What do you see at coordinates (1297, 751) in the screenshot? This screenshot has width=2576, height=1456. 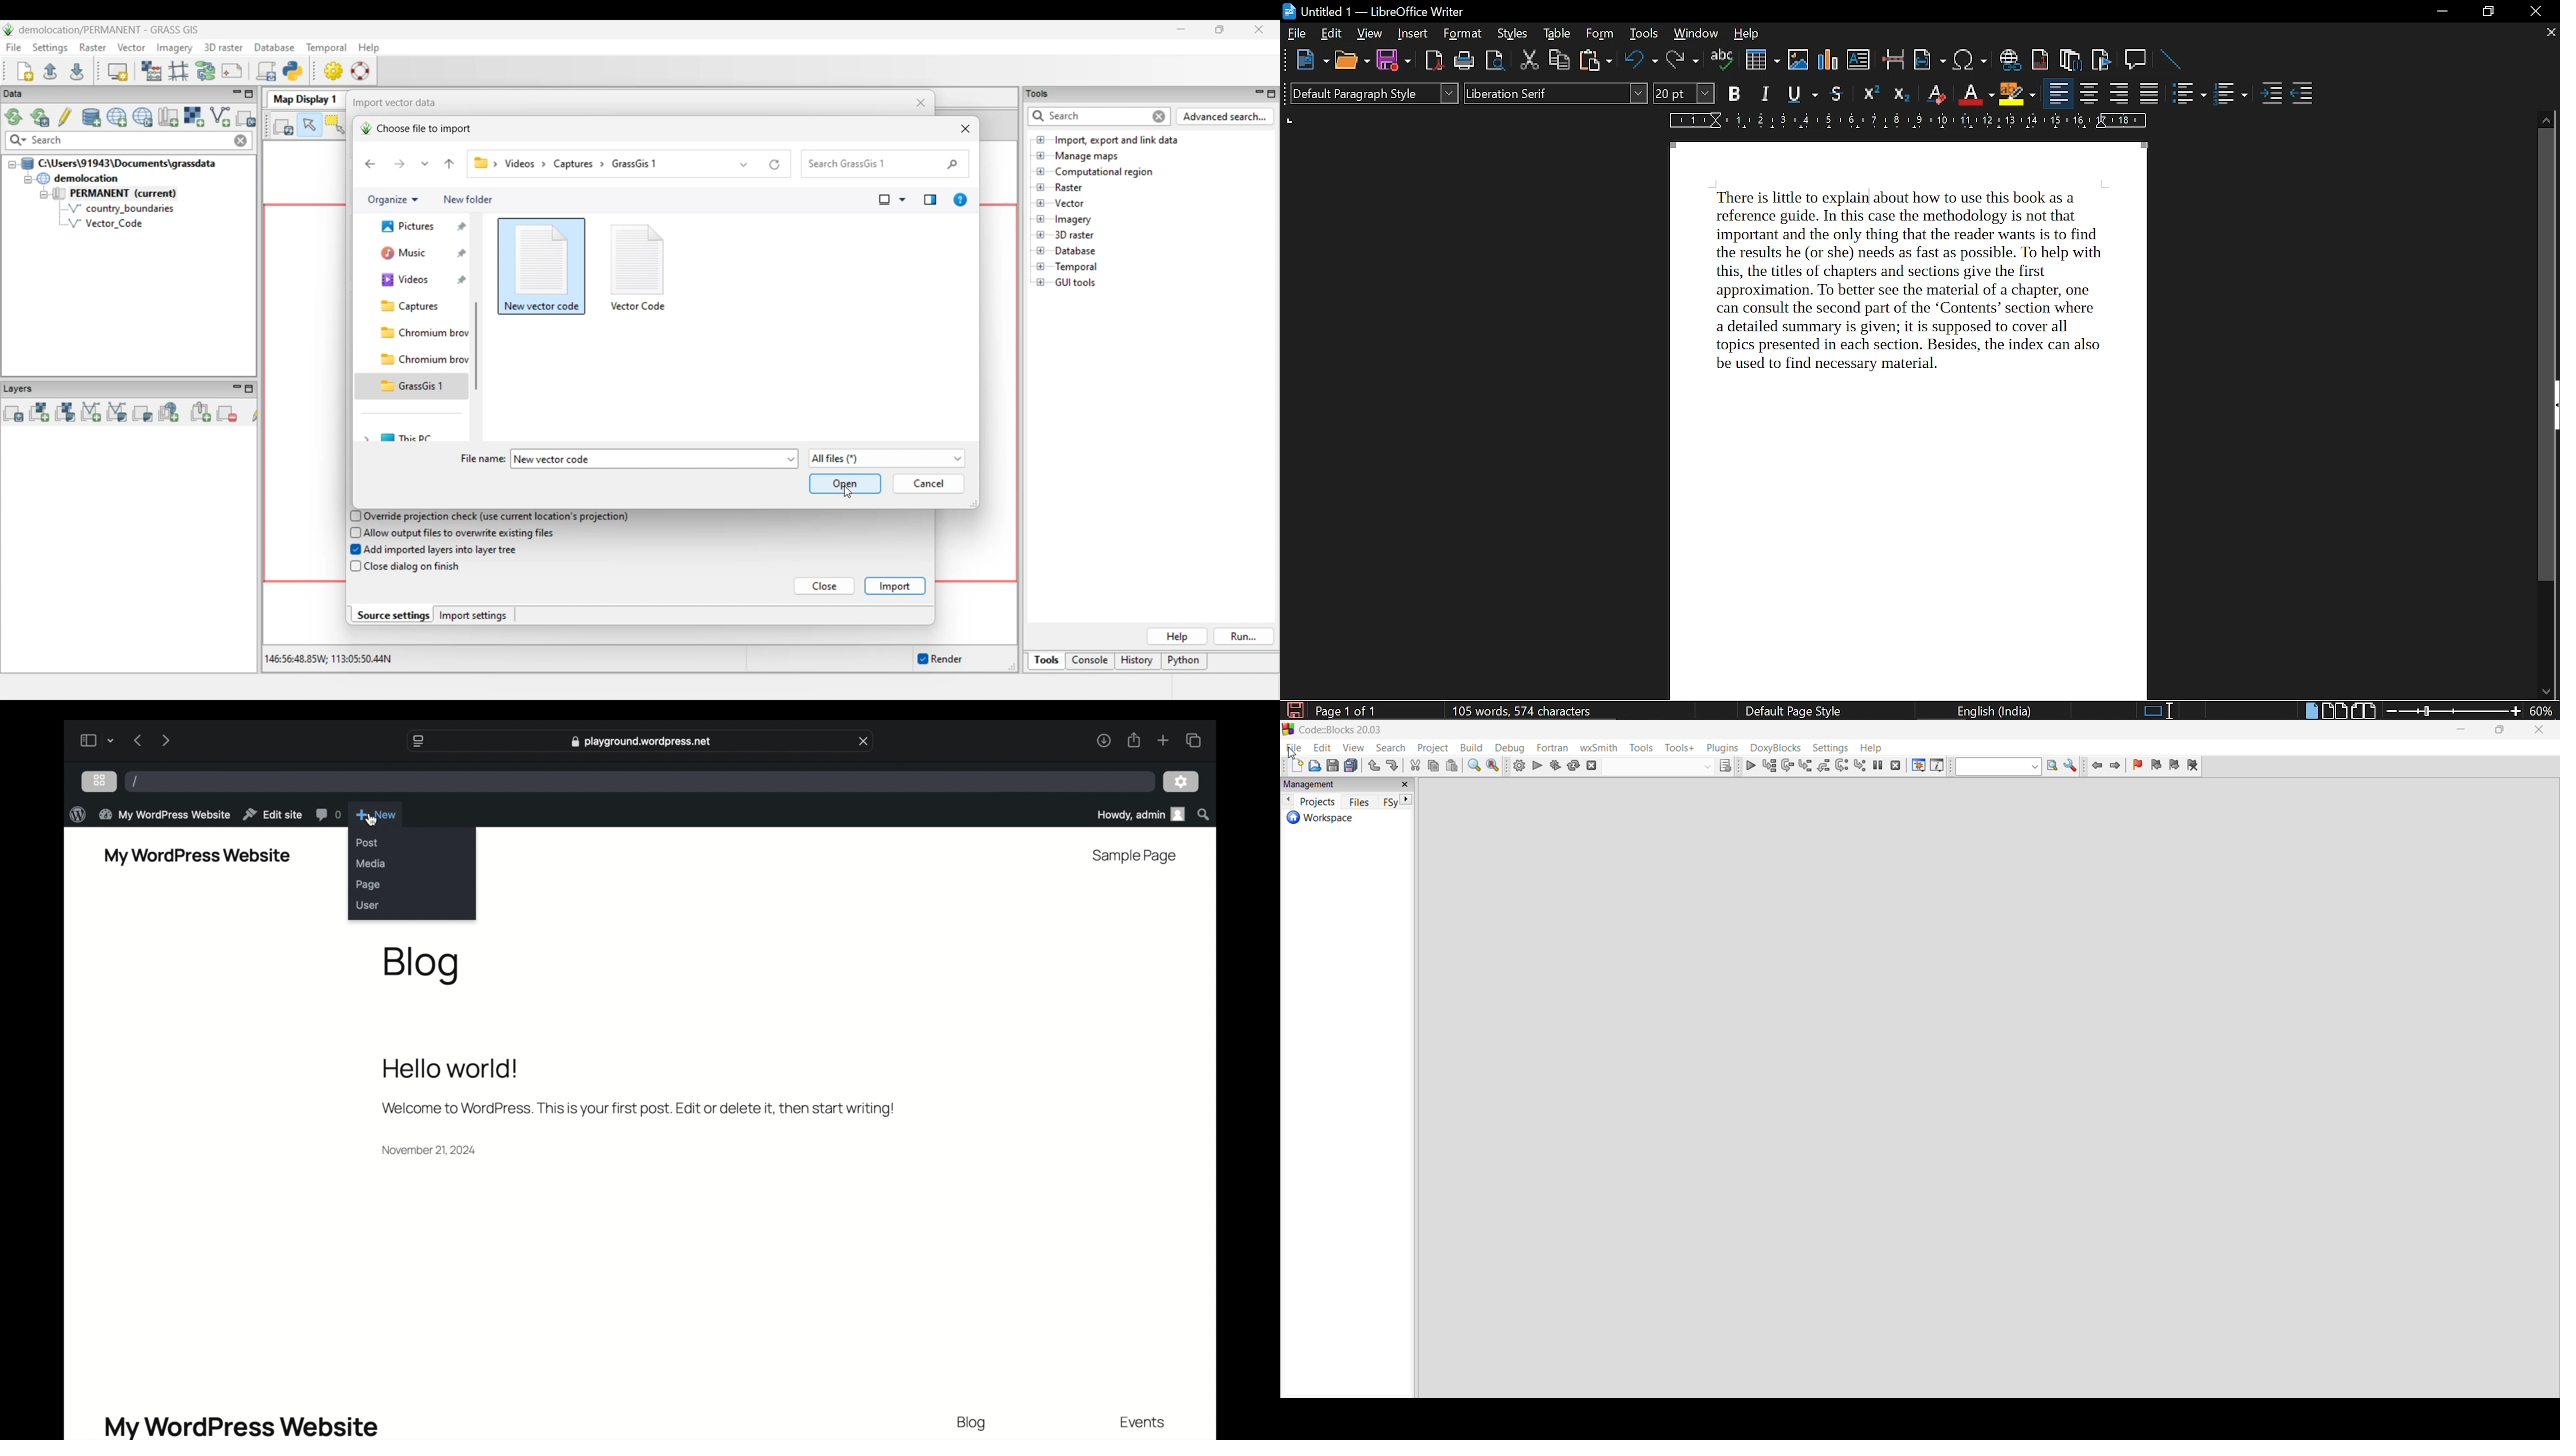 I see `cursor` at bounding box center [1297, 751].